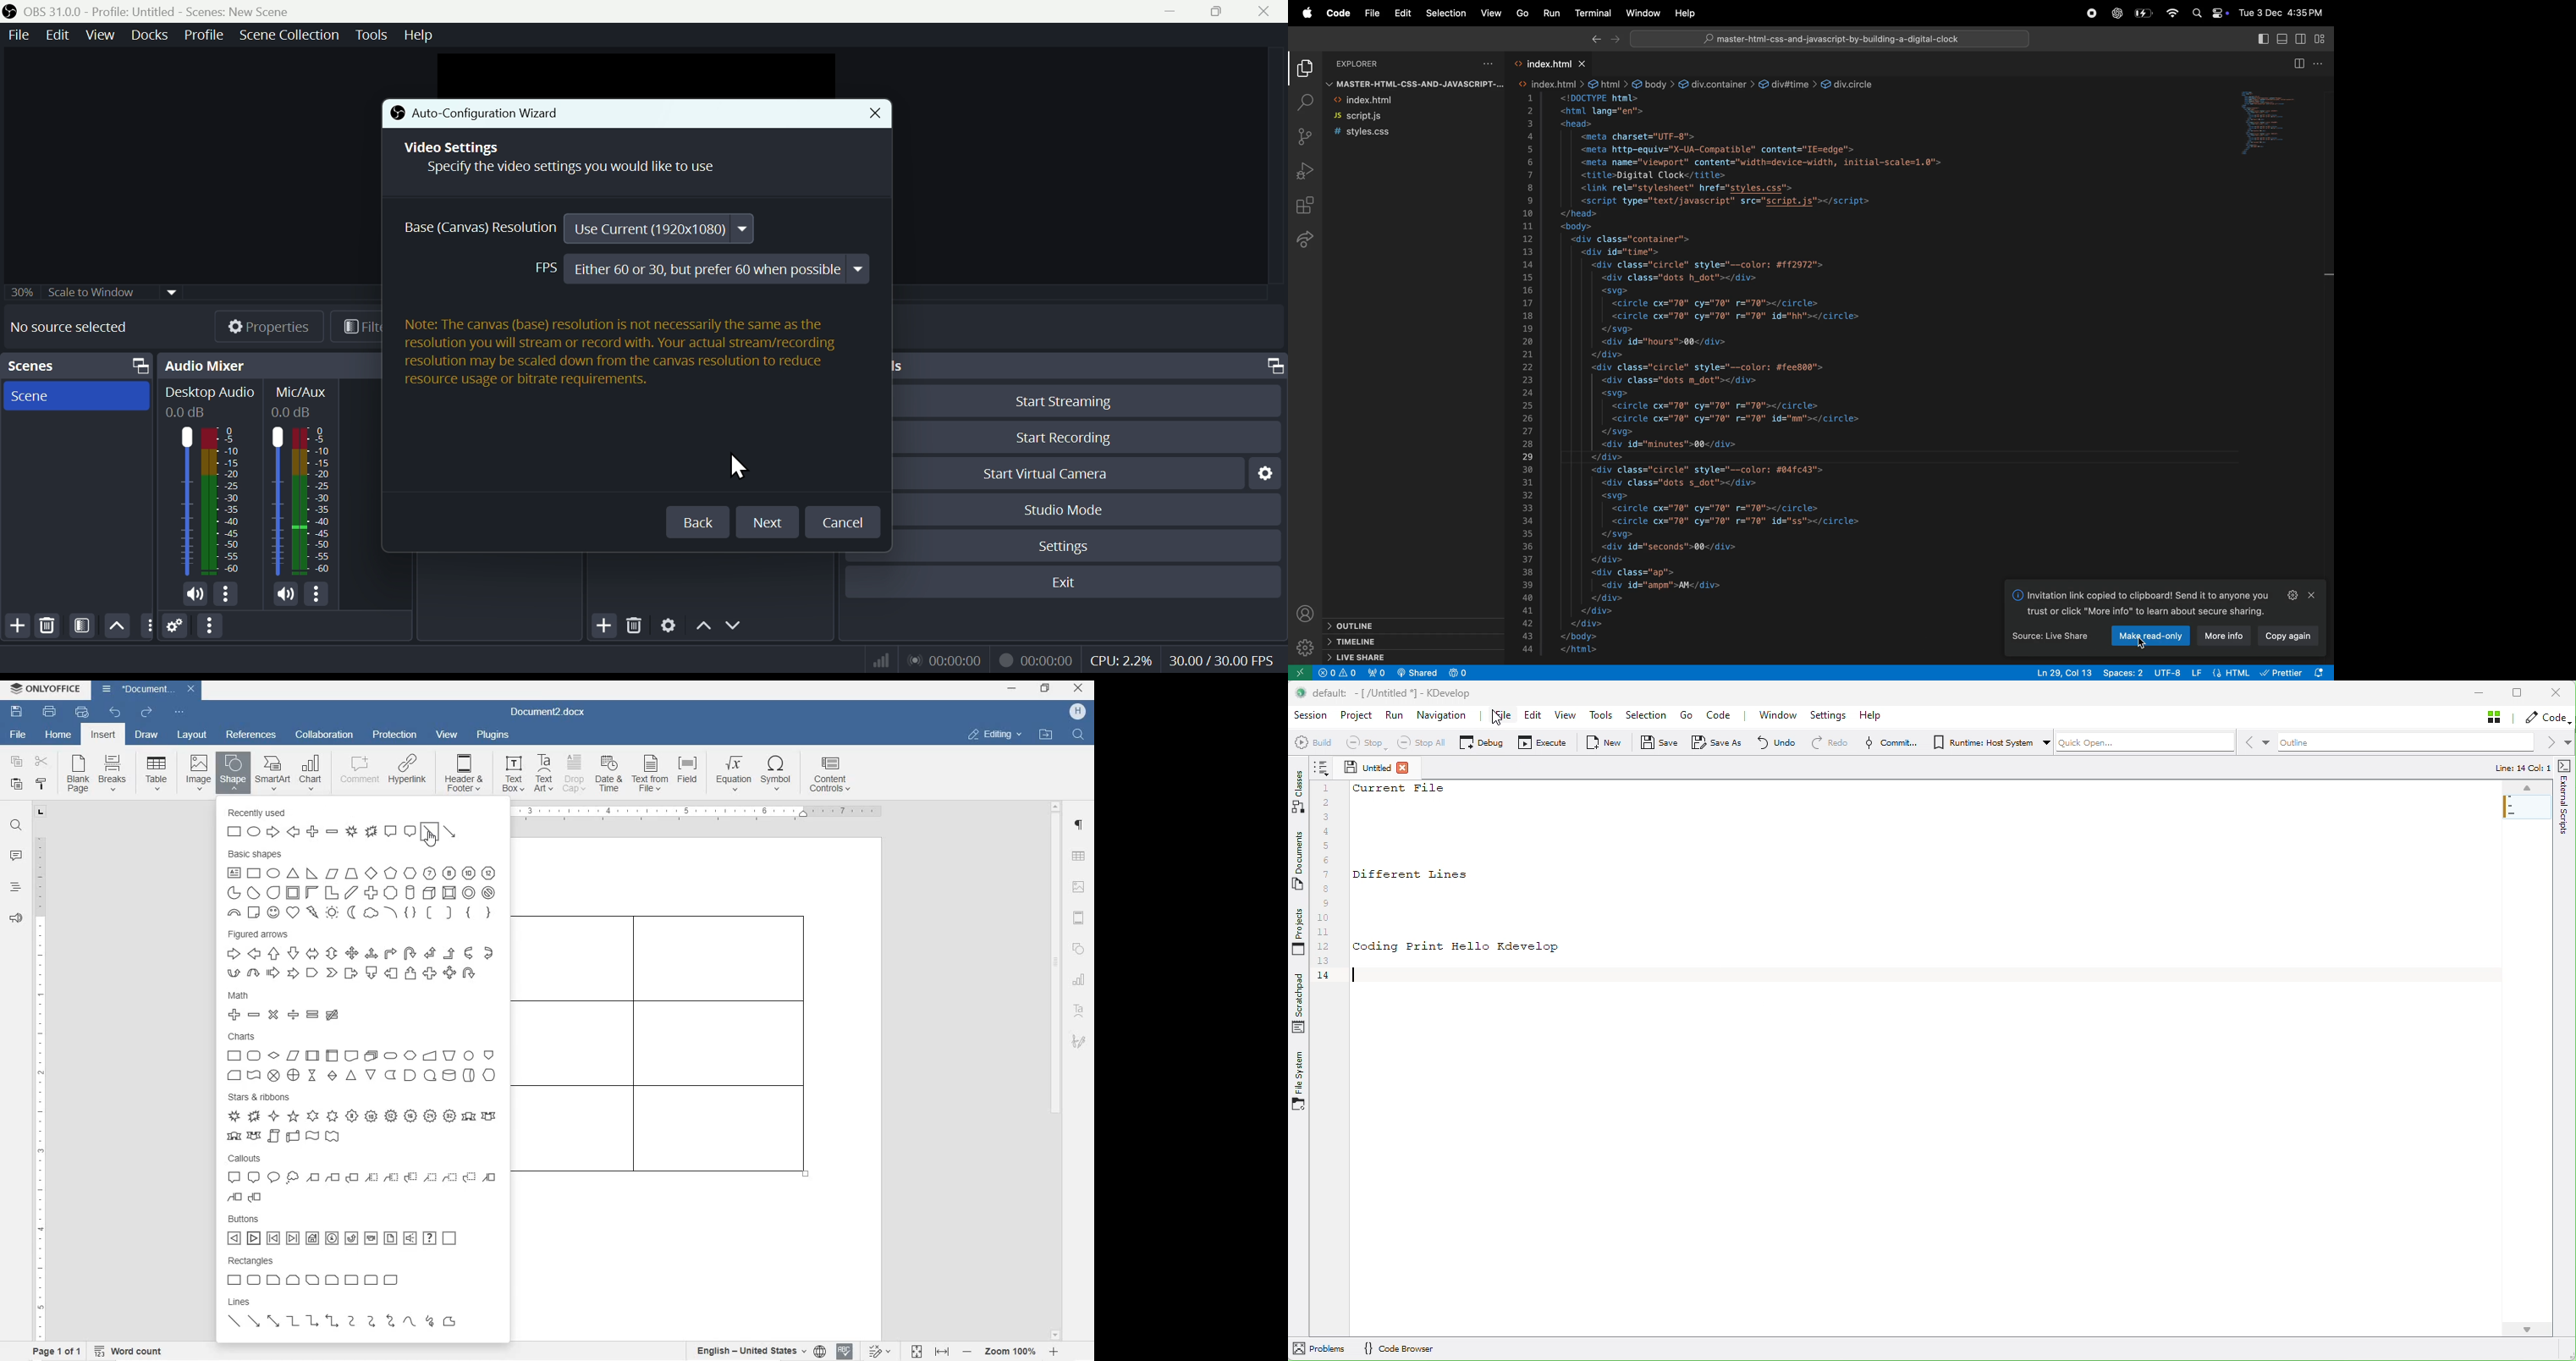 This screenshot has width=2576, height=1372. Describe the element at coordinates (1082, 545) in the screenshot. I see `Settings` at that location.